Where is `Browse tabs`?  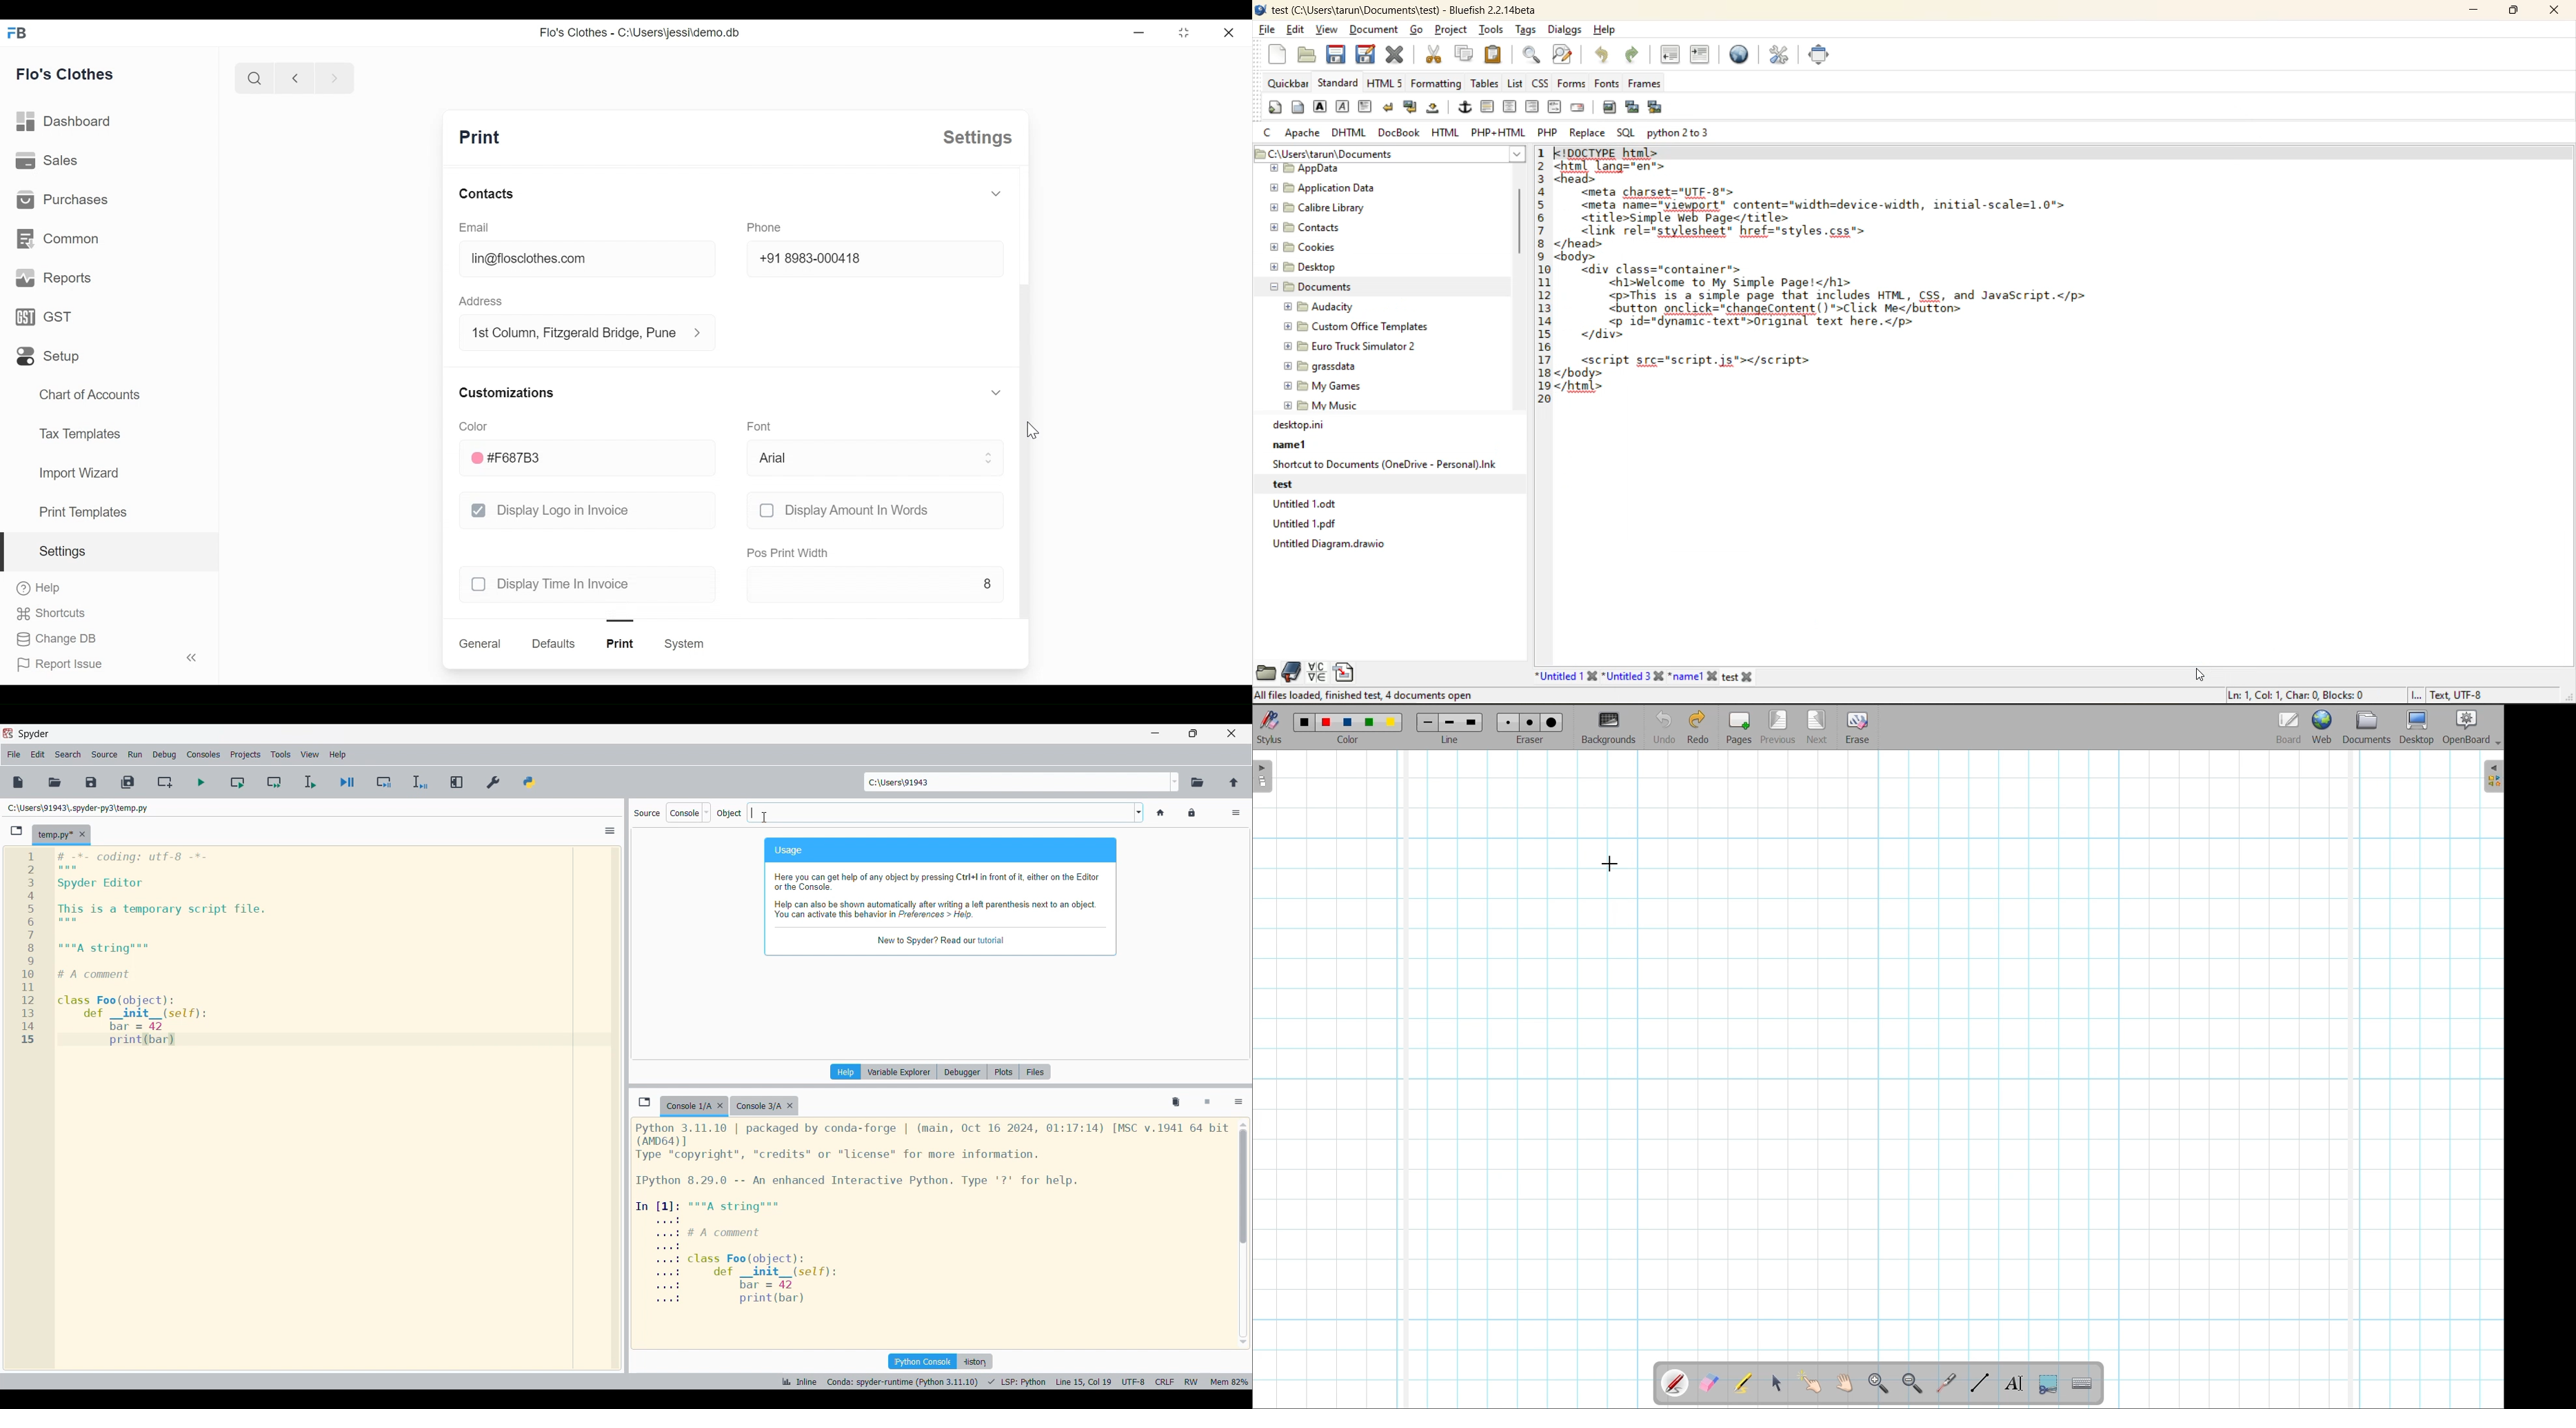
Browse tabs is located at coordinates (17, 831).